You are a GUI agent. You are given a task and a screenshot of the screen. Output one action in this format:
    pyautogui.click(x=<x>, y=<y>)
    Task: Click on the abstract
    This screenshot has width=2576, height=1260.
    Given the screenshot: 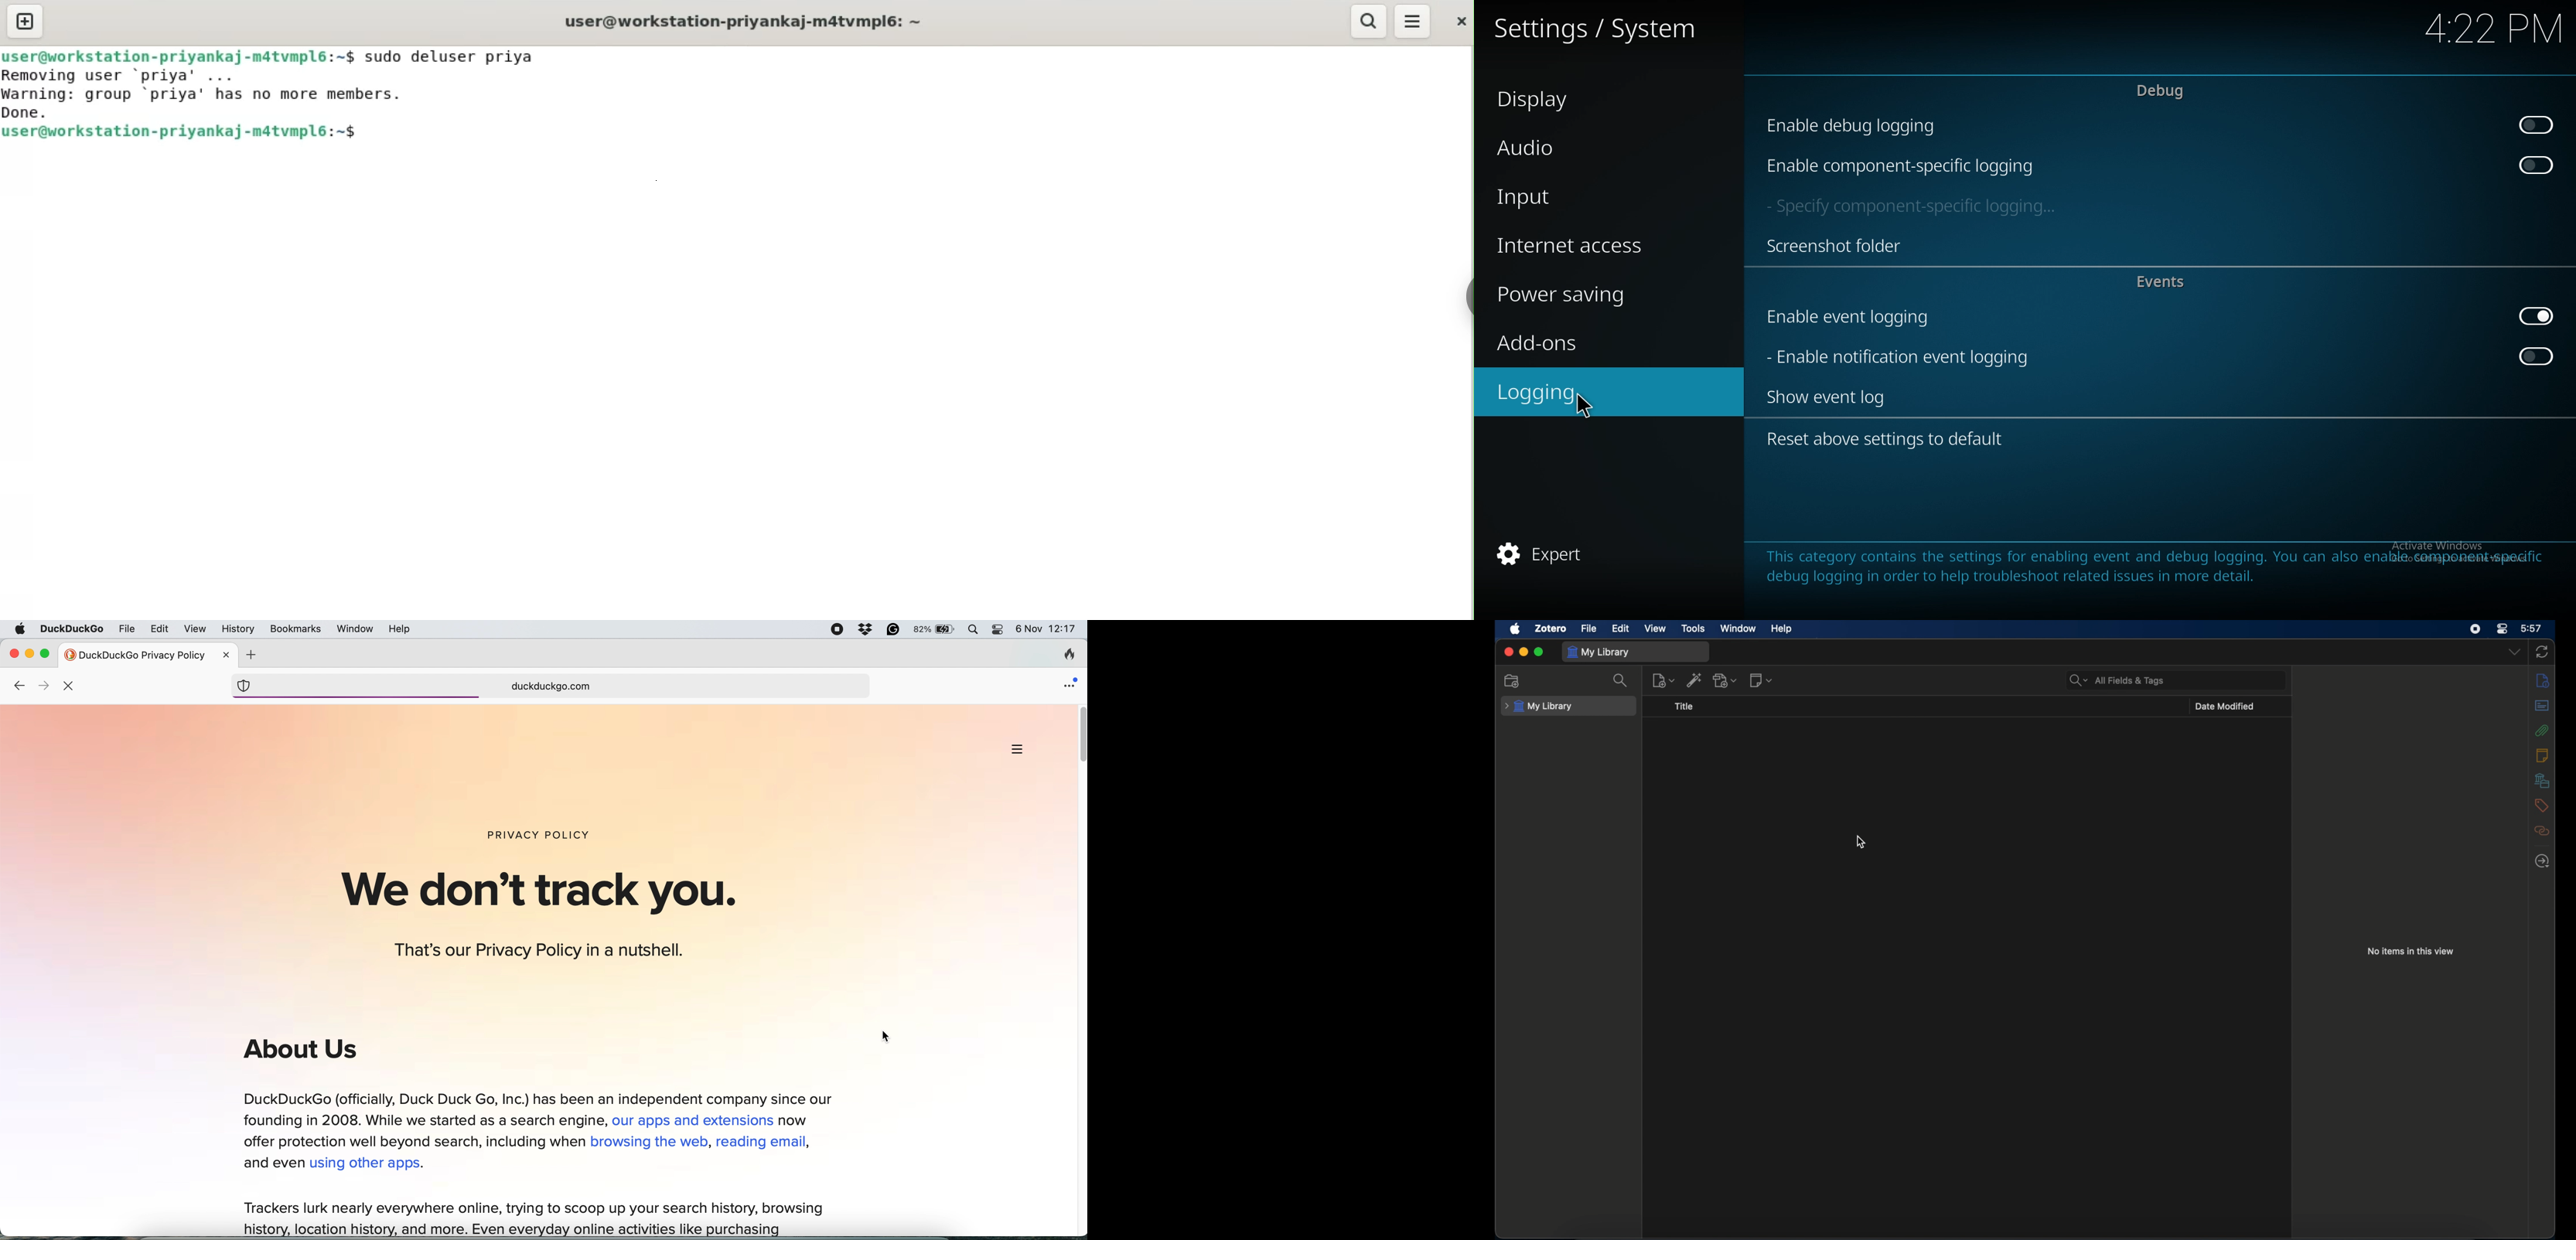 What is the action you would take?
    pyautogui.click(x=2542, y=706)
    